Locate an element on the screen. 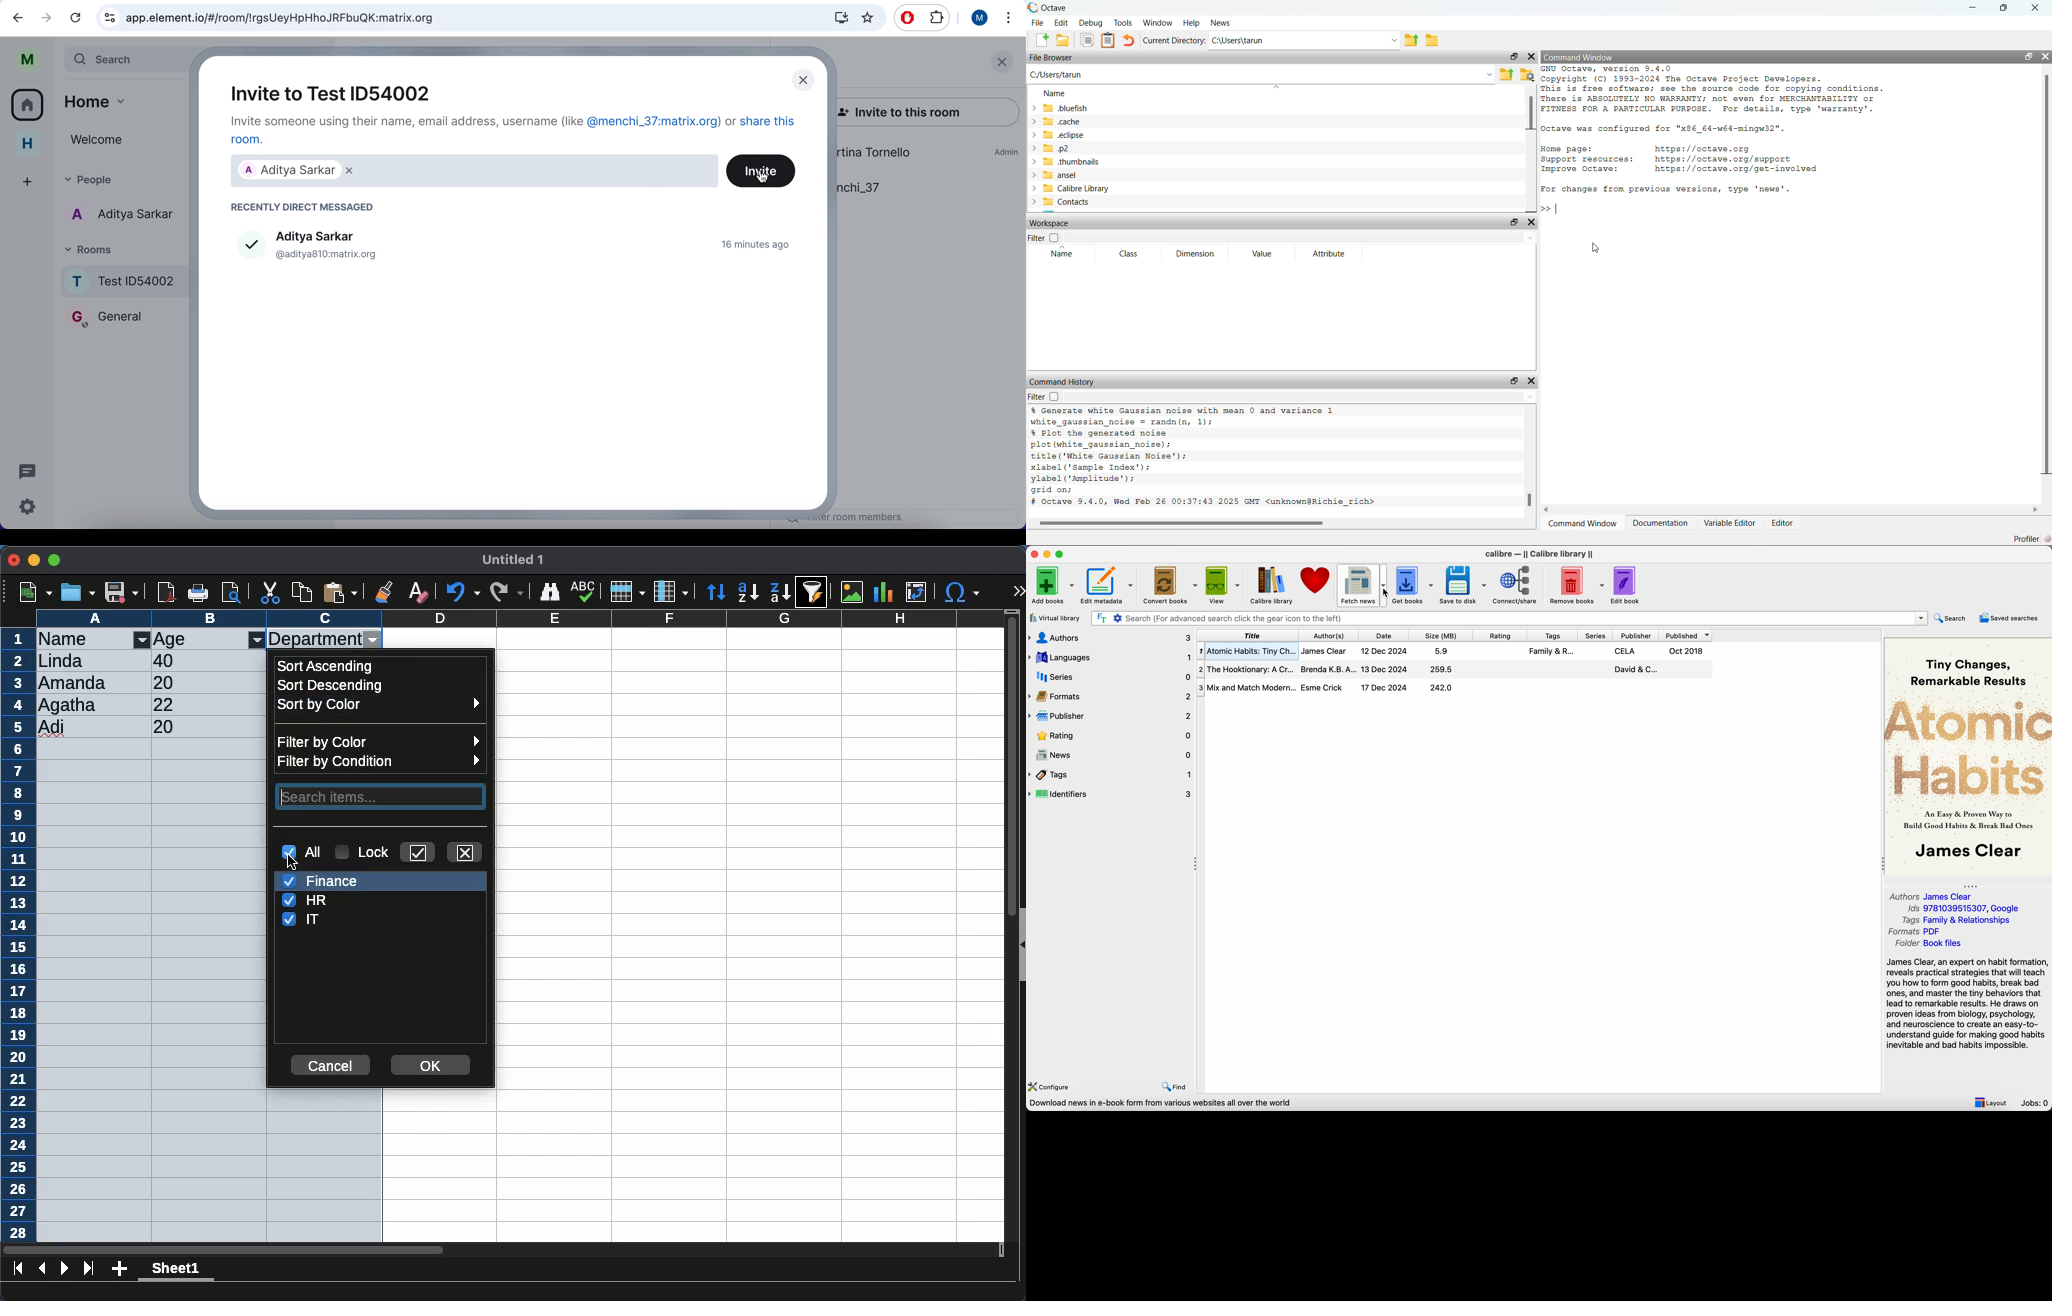 The height and width of the screenshot is (1316, 2072). Atomic Habits: Tiny Ch... is located at coordinates (1246, 652).